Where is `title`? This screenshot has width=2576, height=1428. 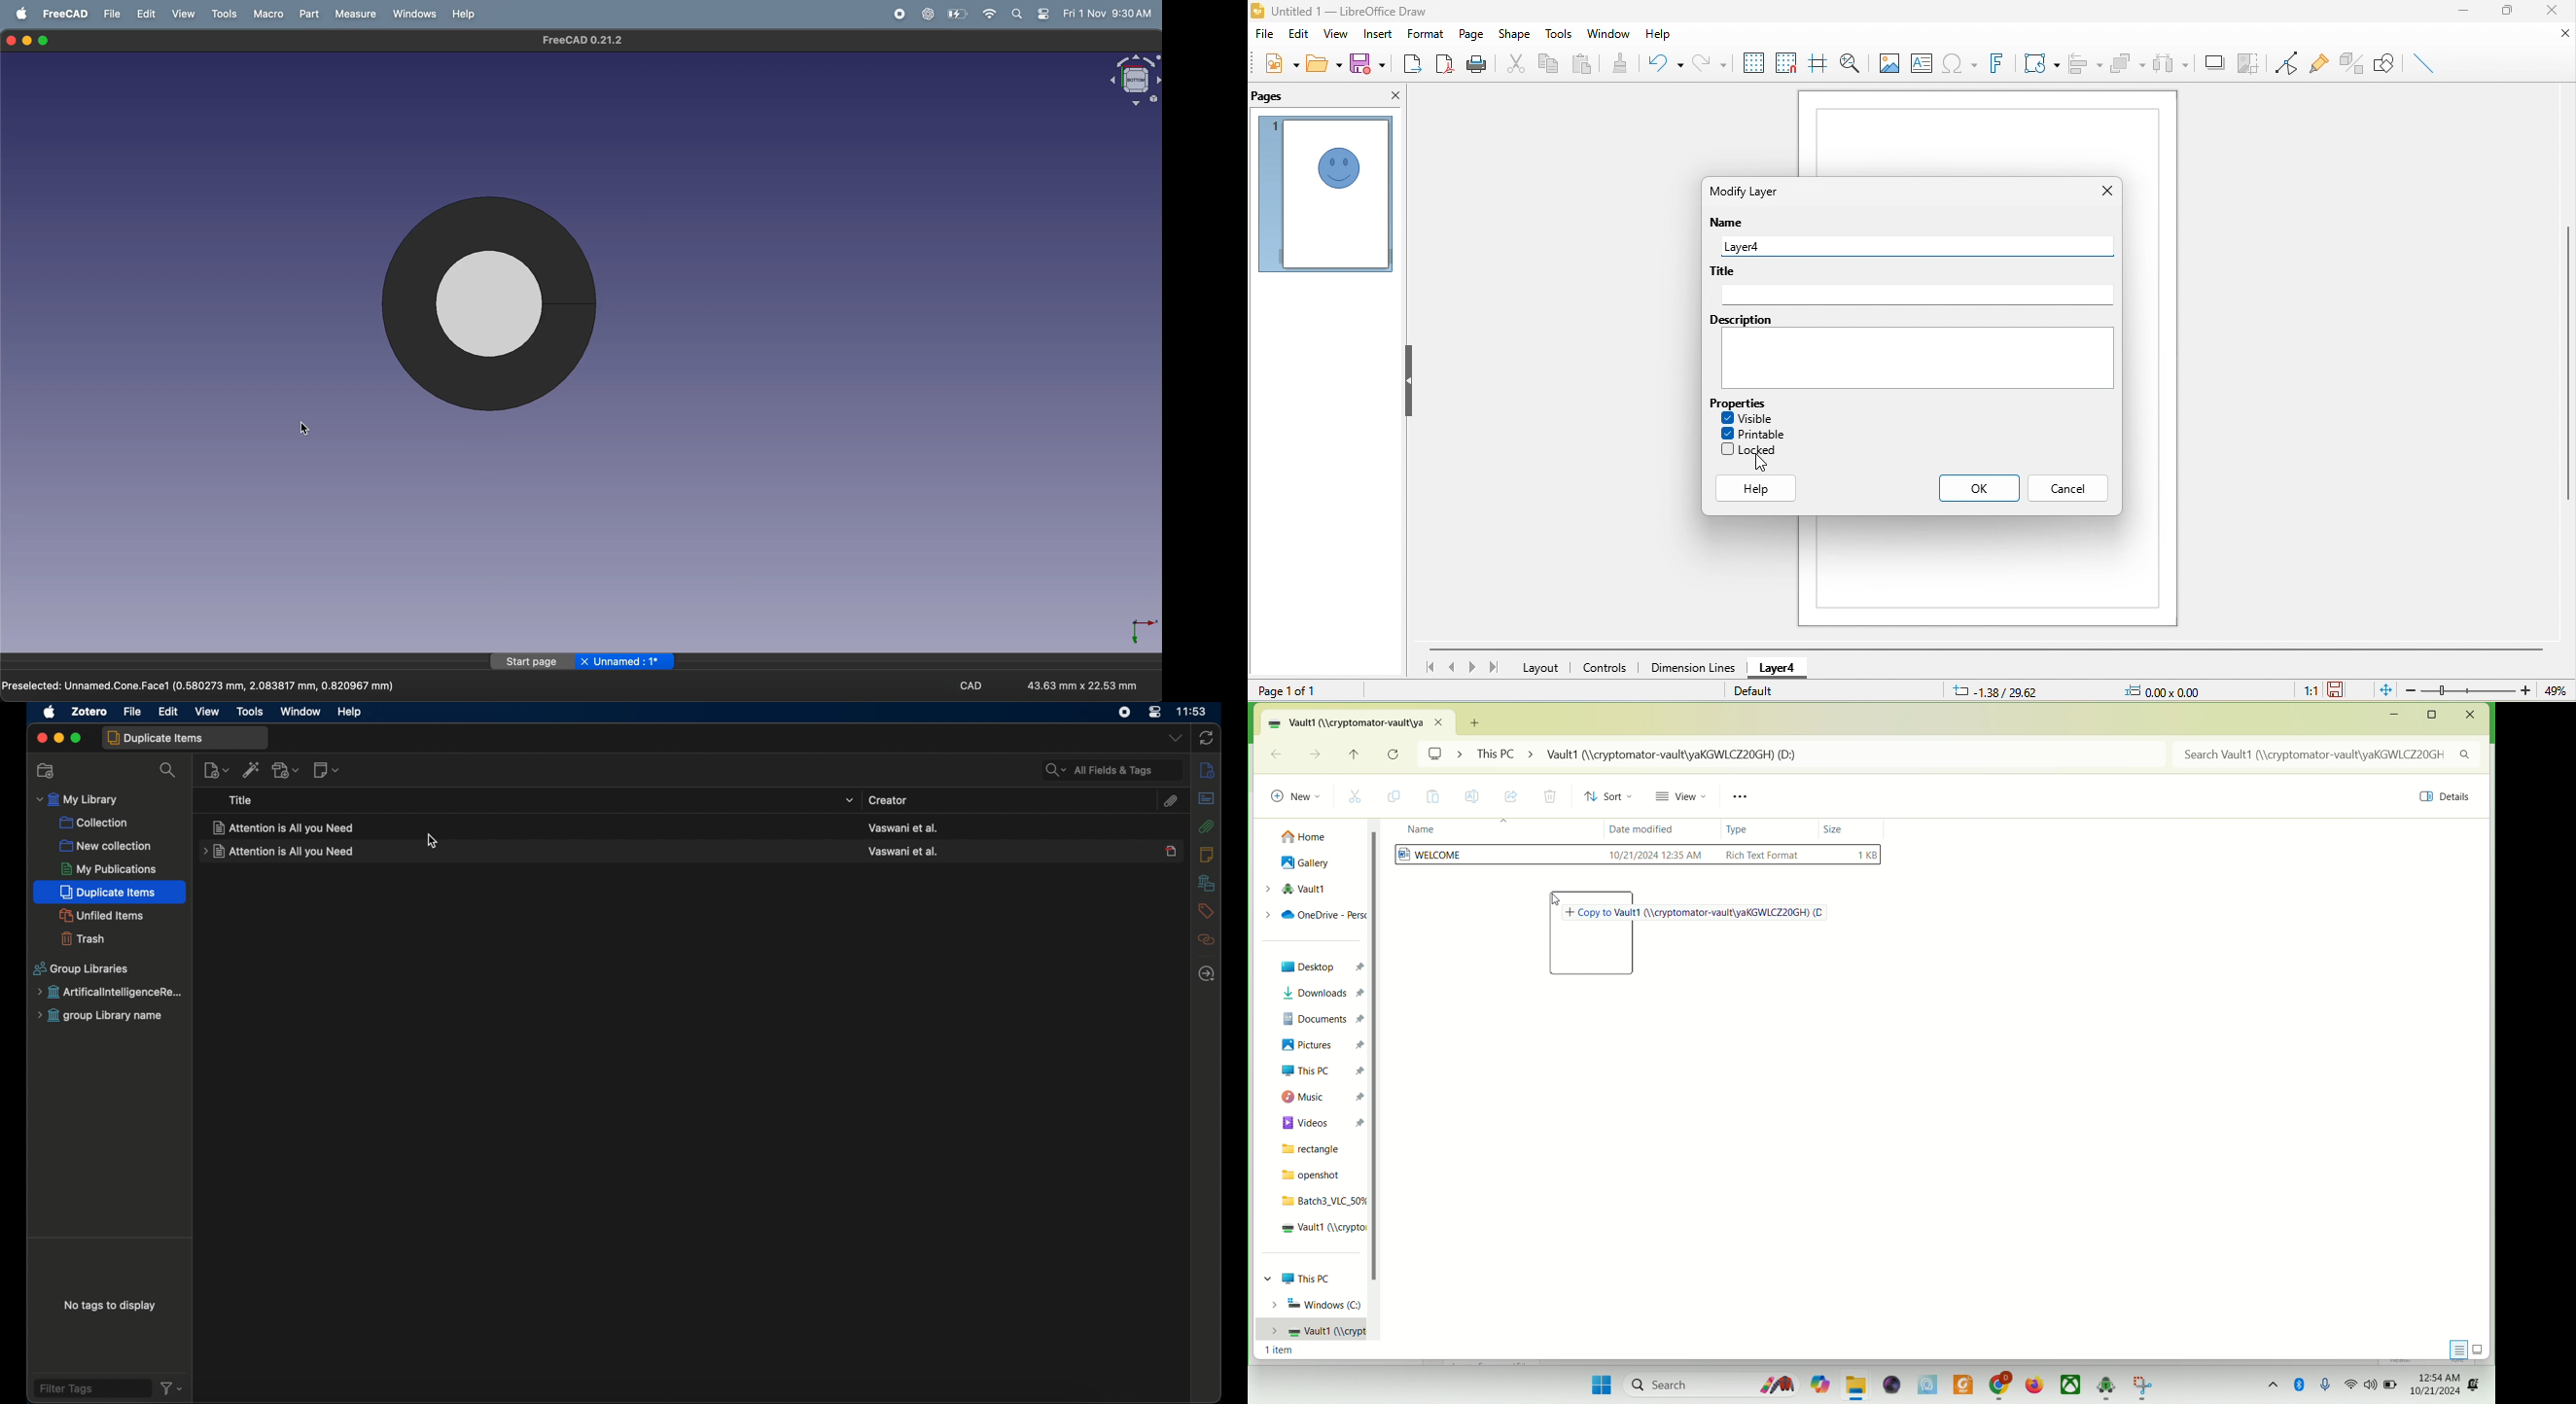 title is located at coordinates (1912, 285).